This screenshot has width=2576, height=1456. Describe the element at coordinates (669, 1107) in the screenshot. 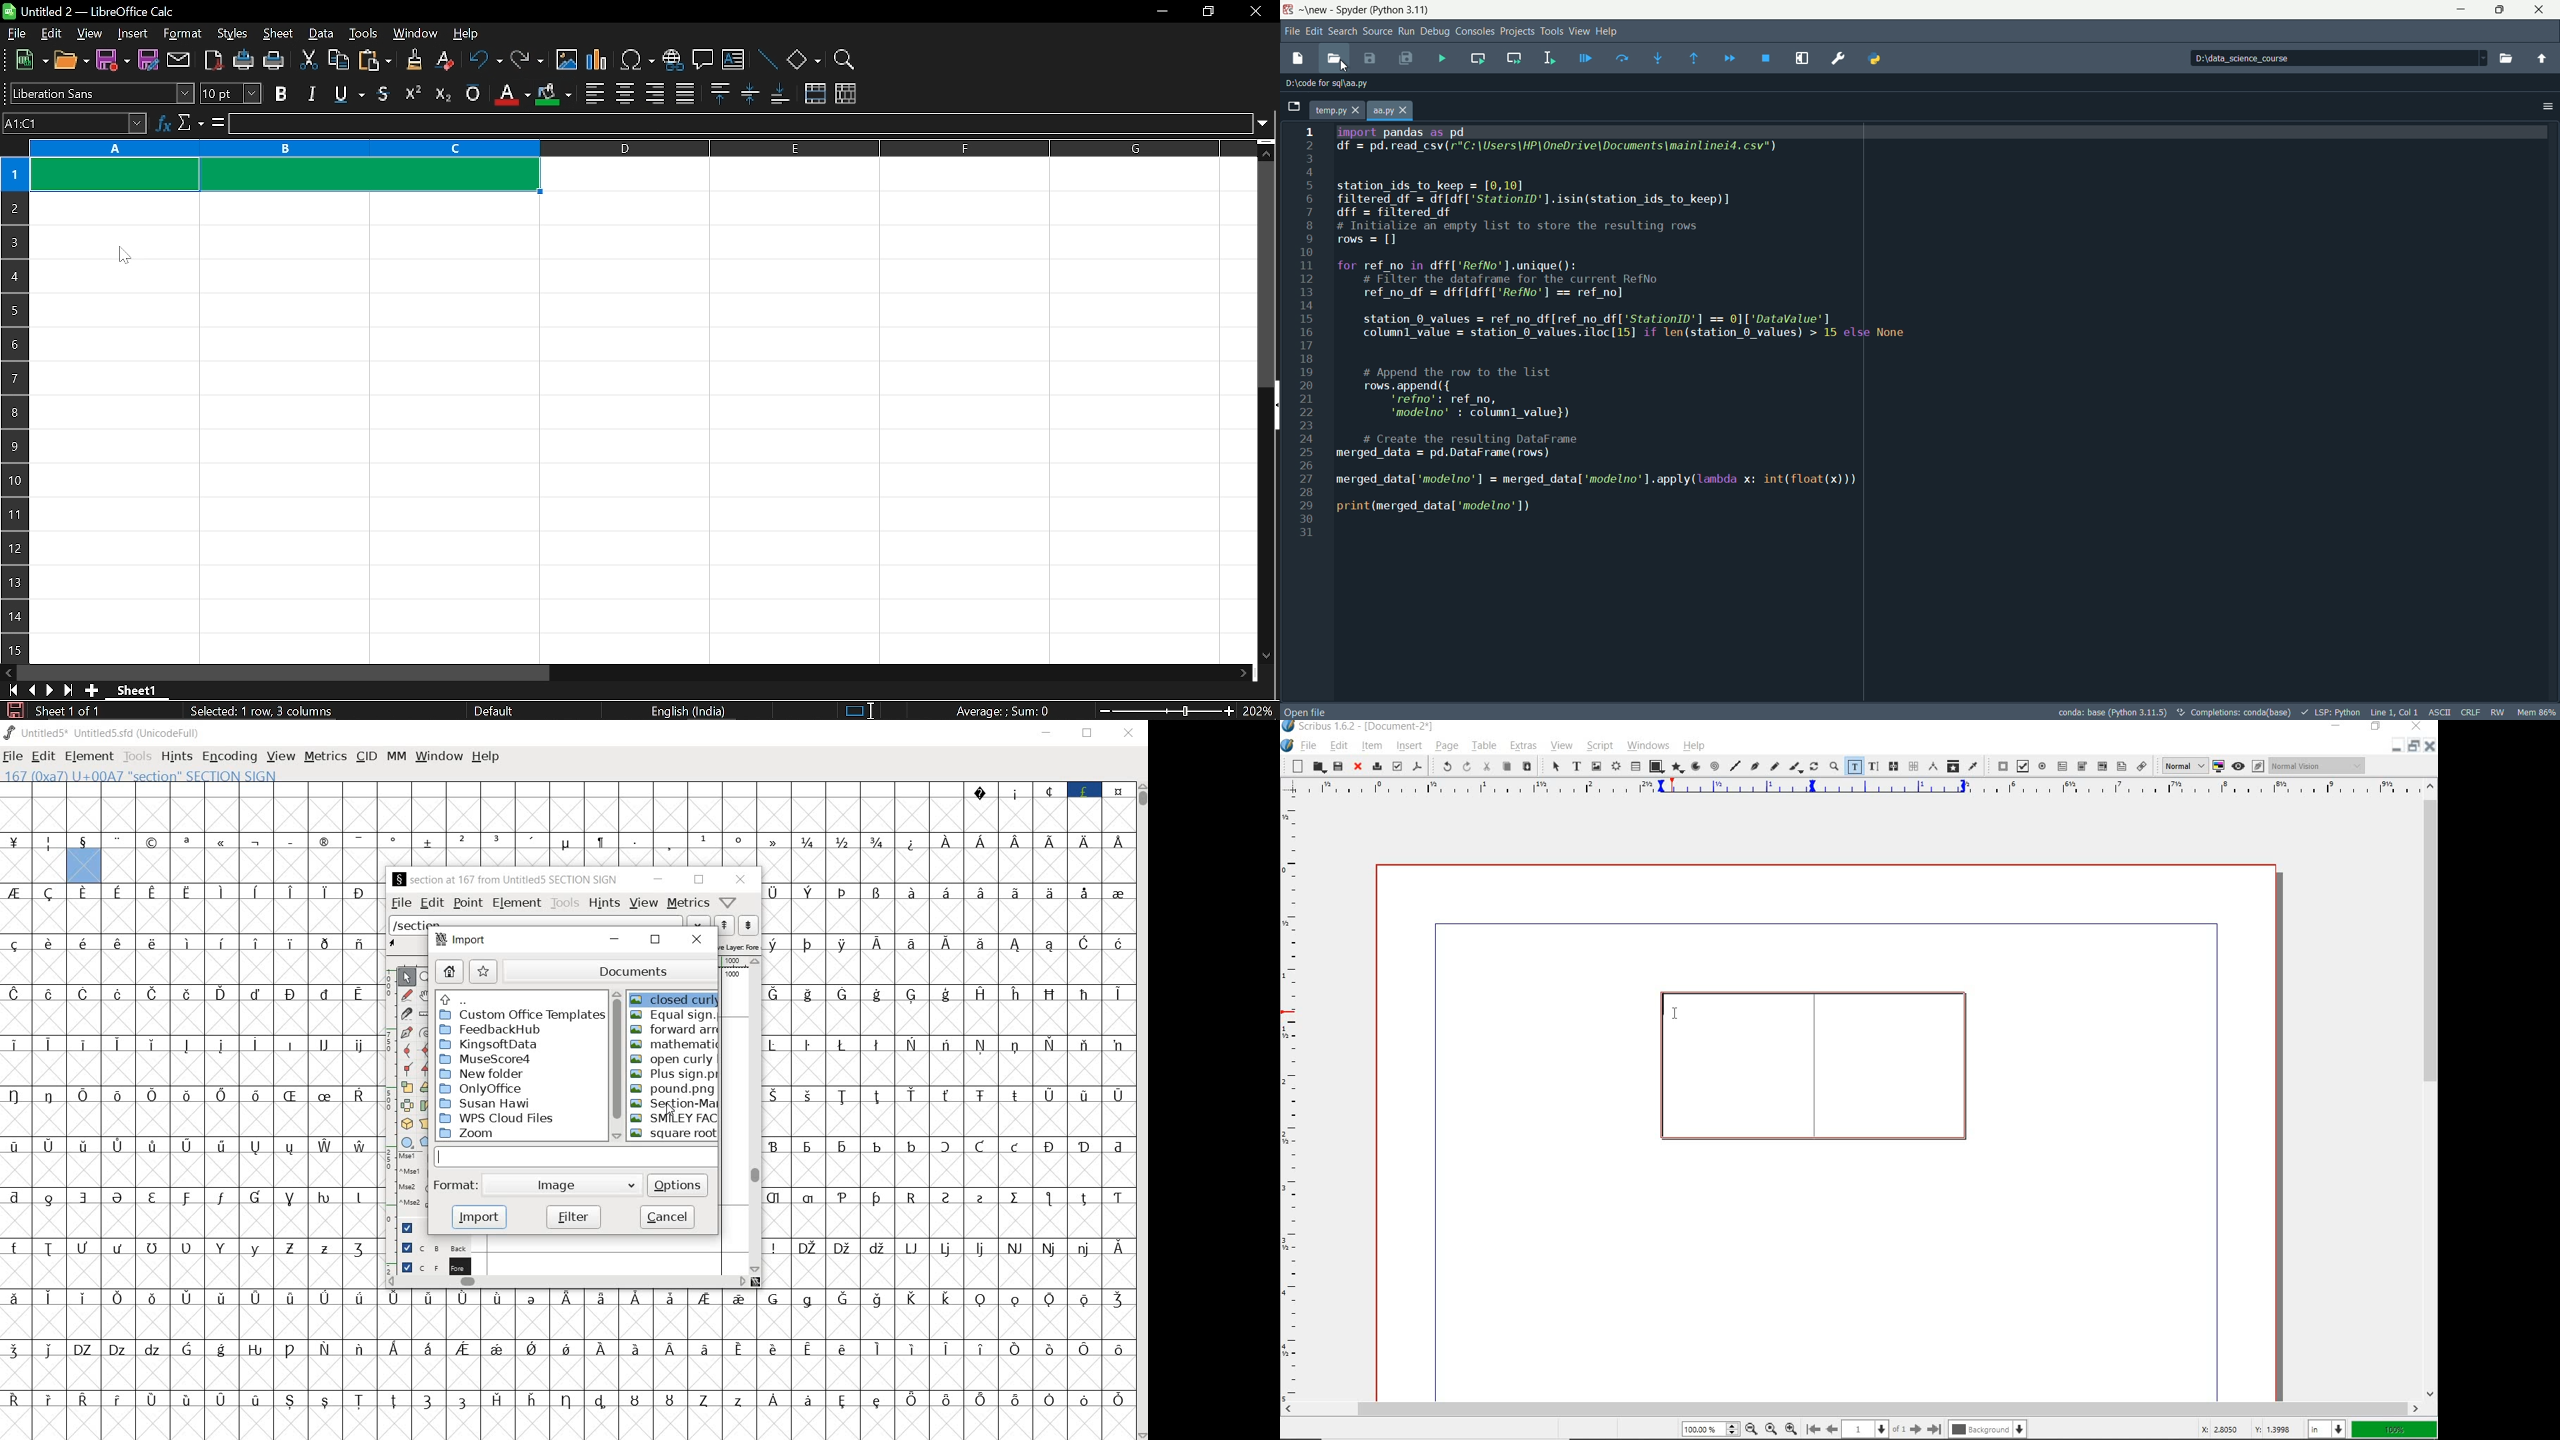

I see `CURSOR` at that location.